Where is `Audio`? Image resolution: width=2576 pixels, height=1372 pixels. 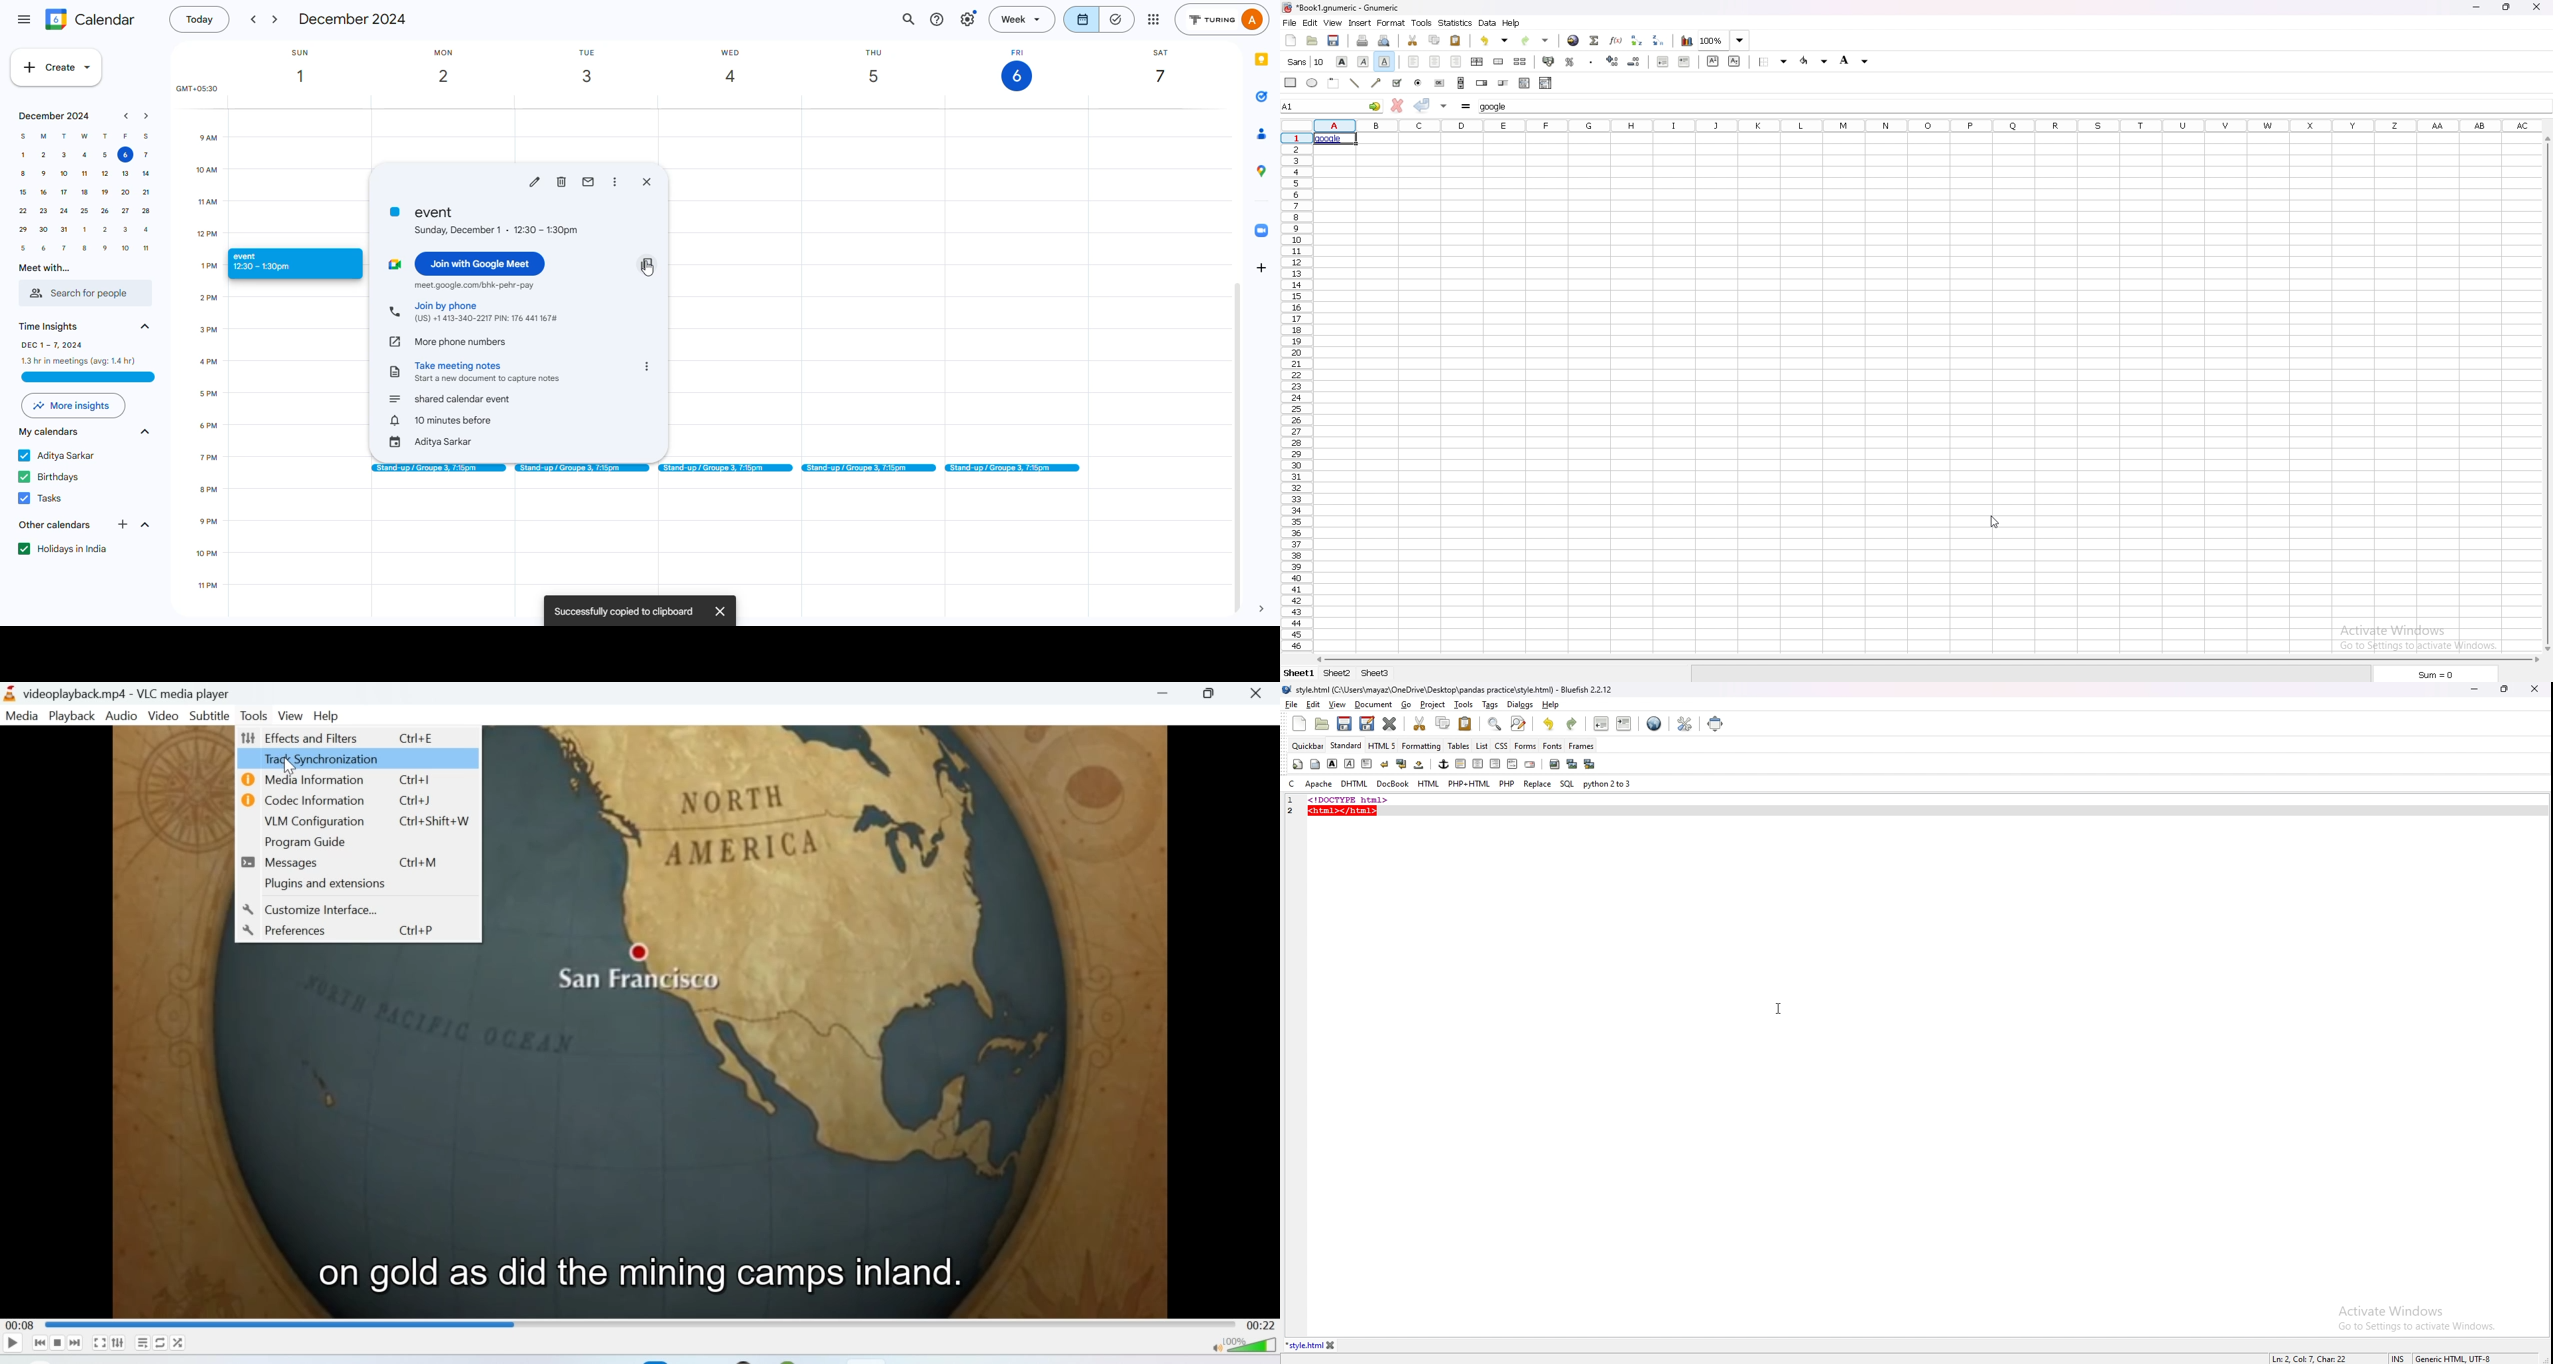 Audio is located at coordinates (123, 717).